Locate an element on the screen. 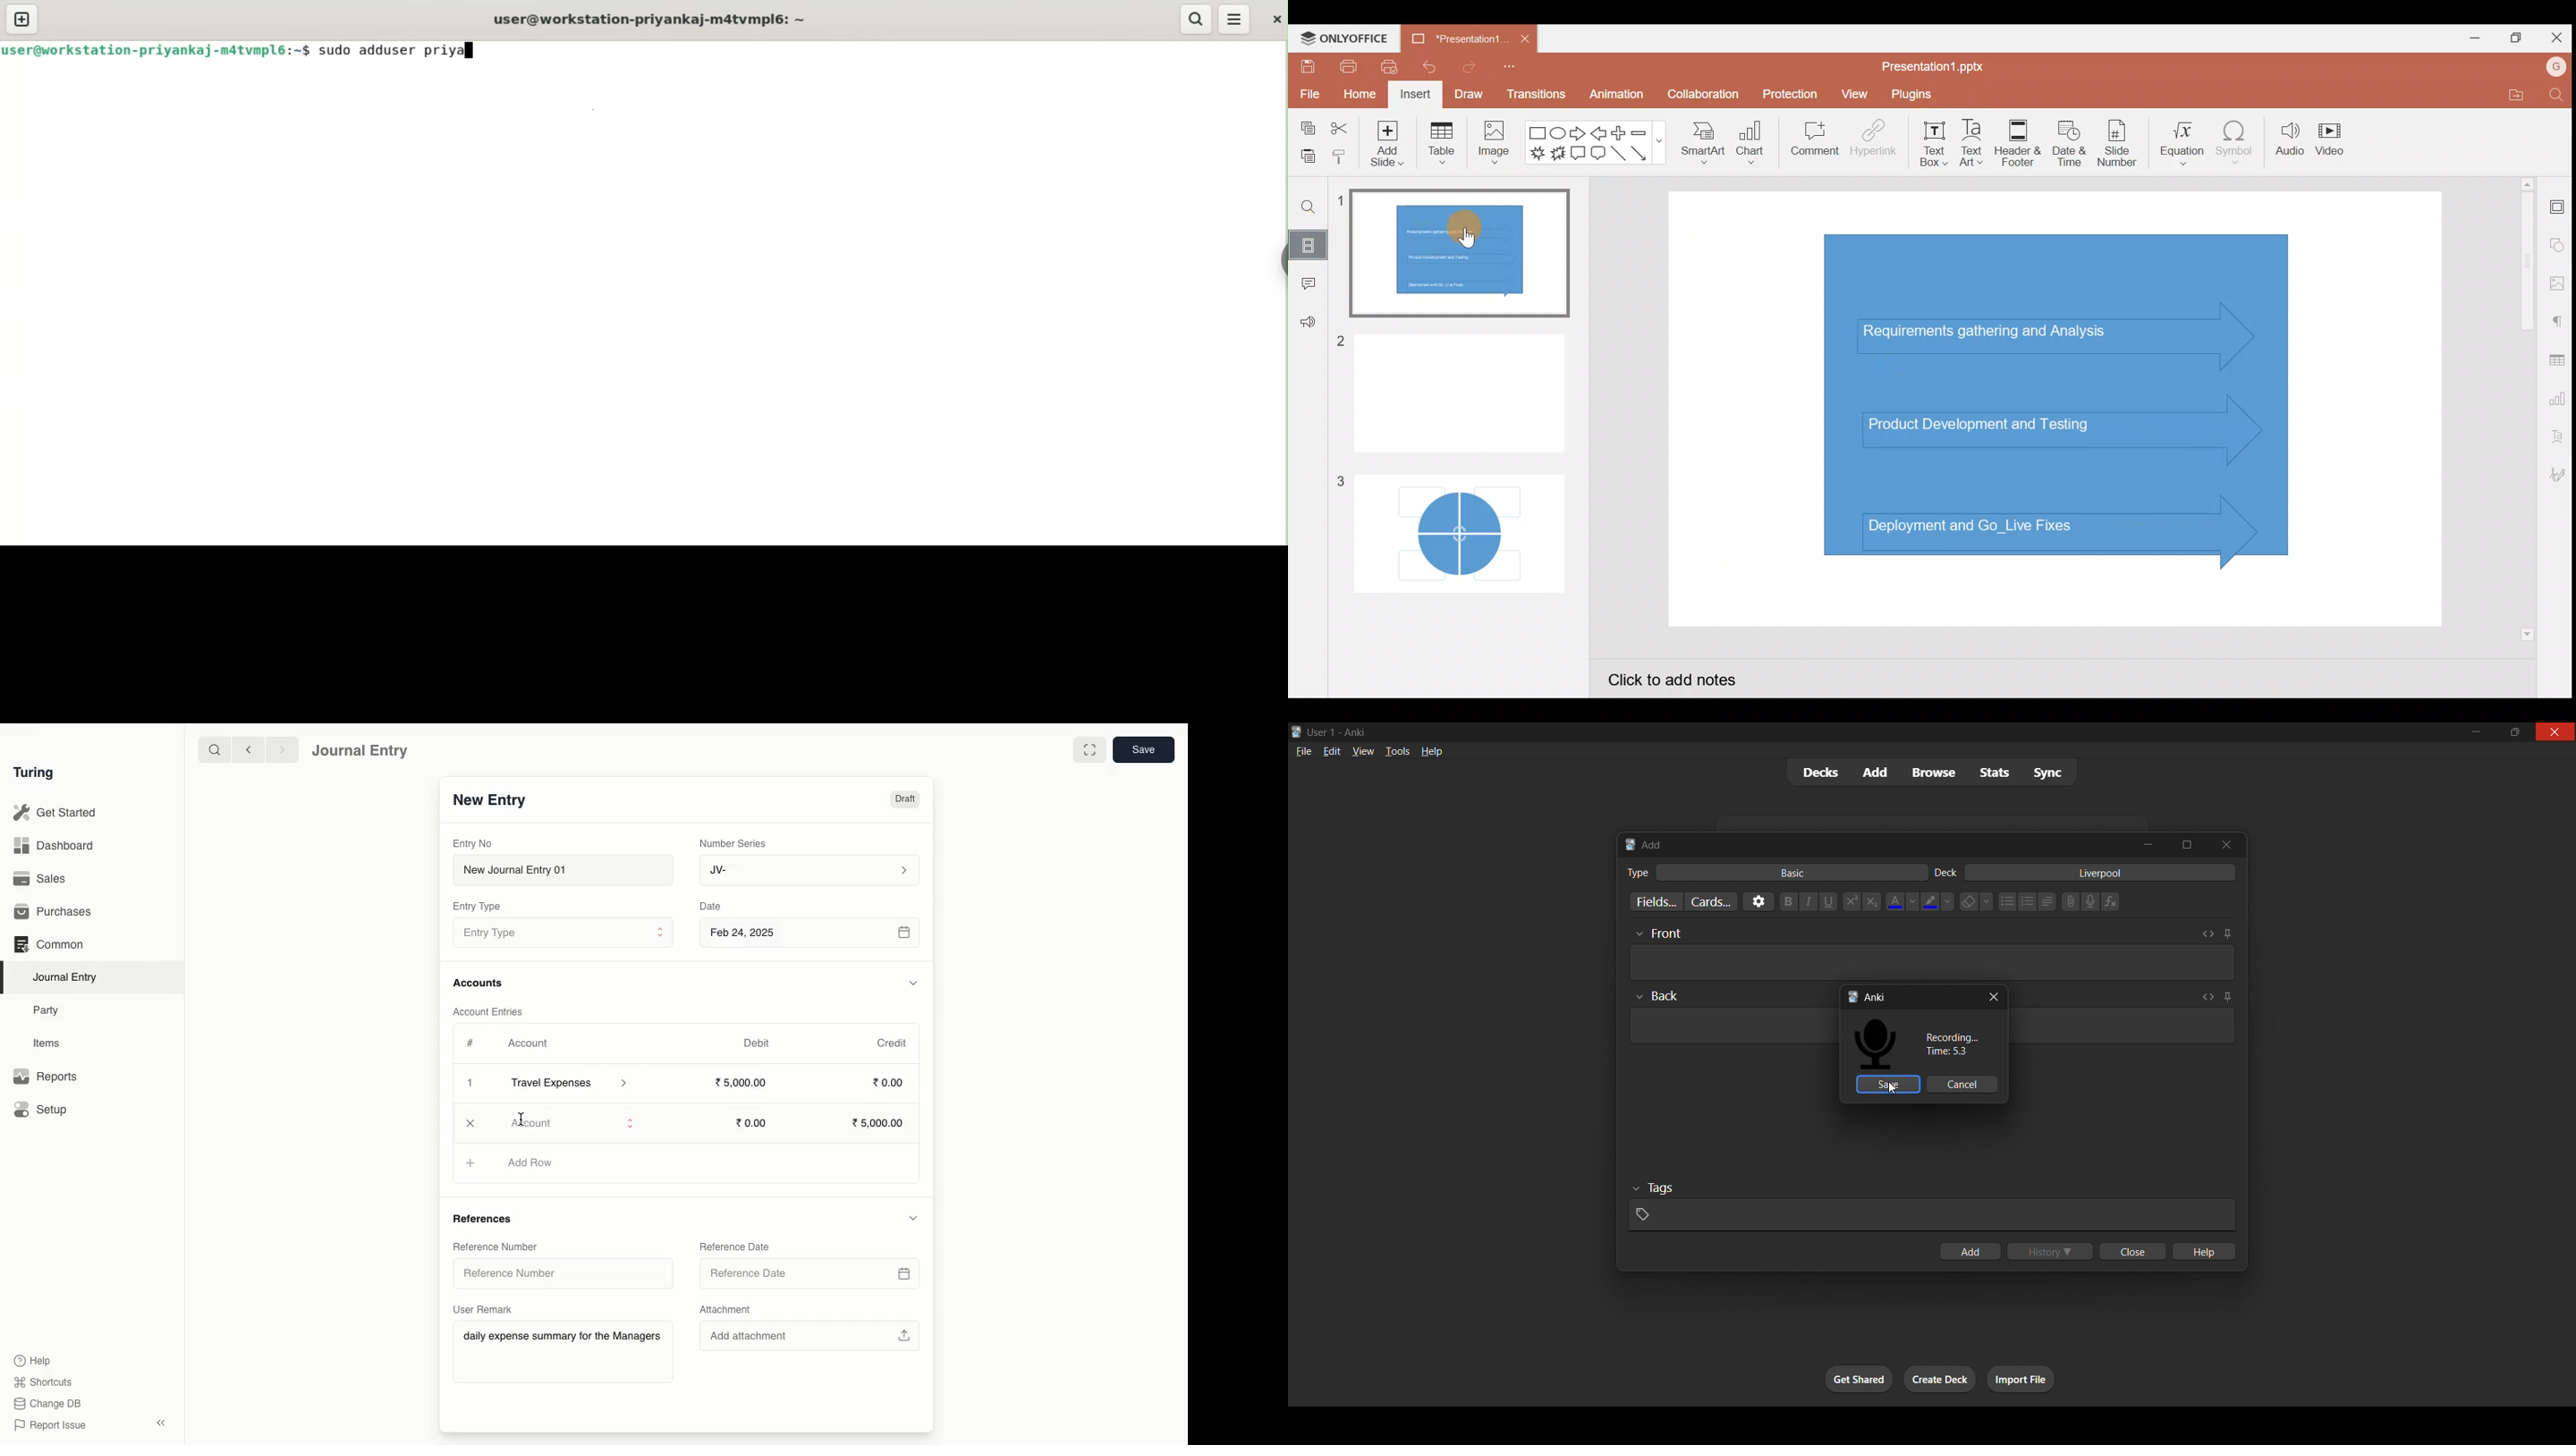 Image resolution: width=2576 pixels, height=1456 pixels. Get Started is located at coordinates (56, 813).